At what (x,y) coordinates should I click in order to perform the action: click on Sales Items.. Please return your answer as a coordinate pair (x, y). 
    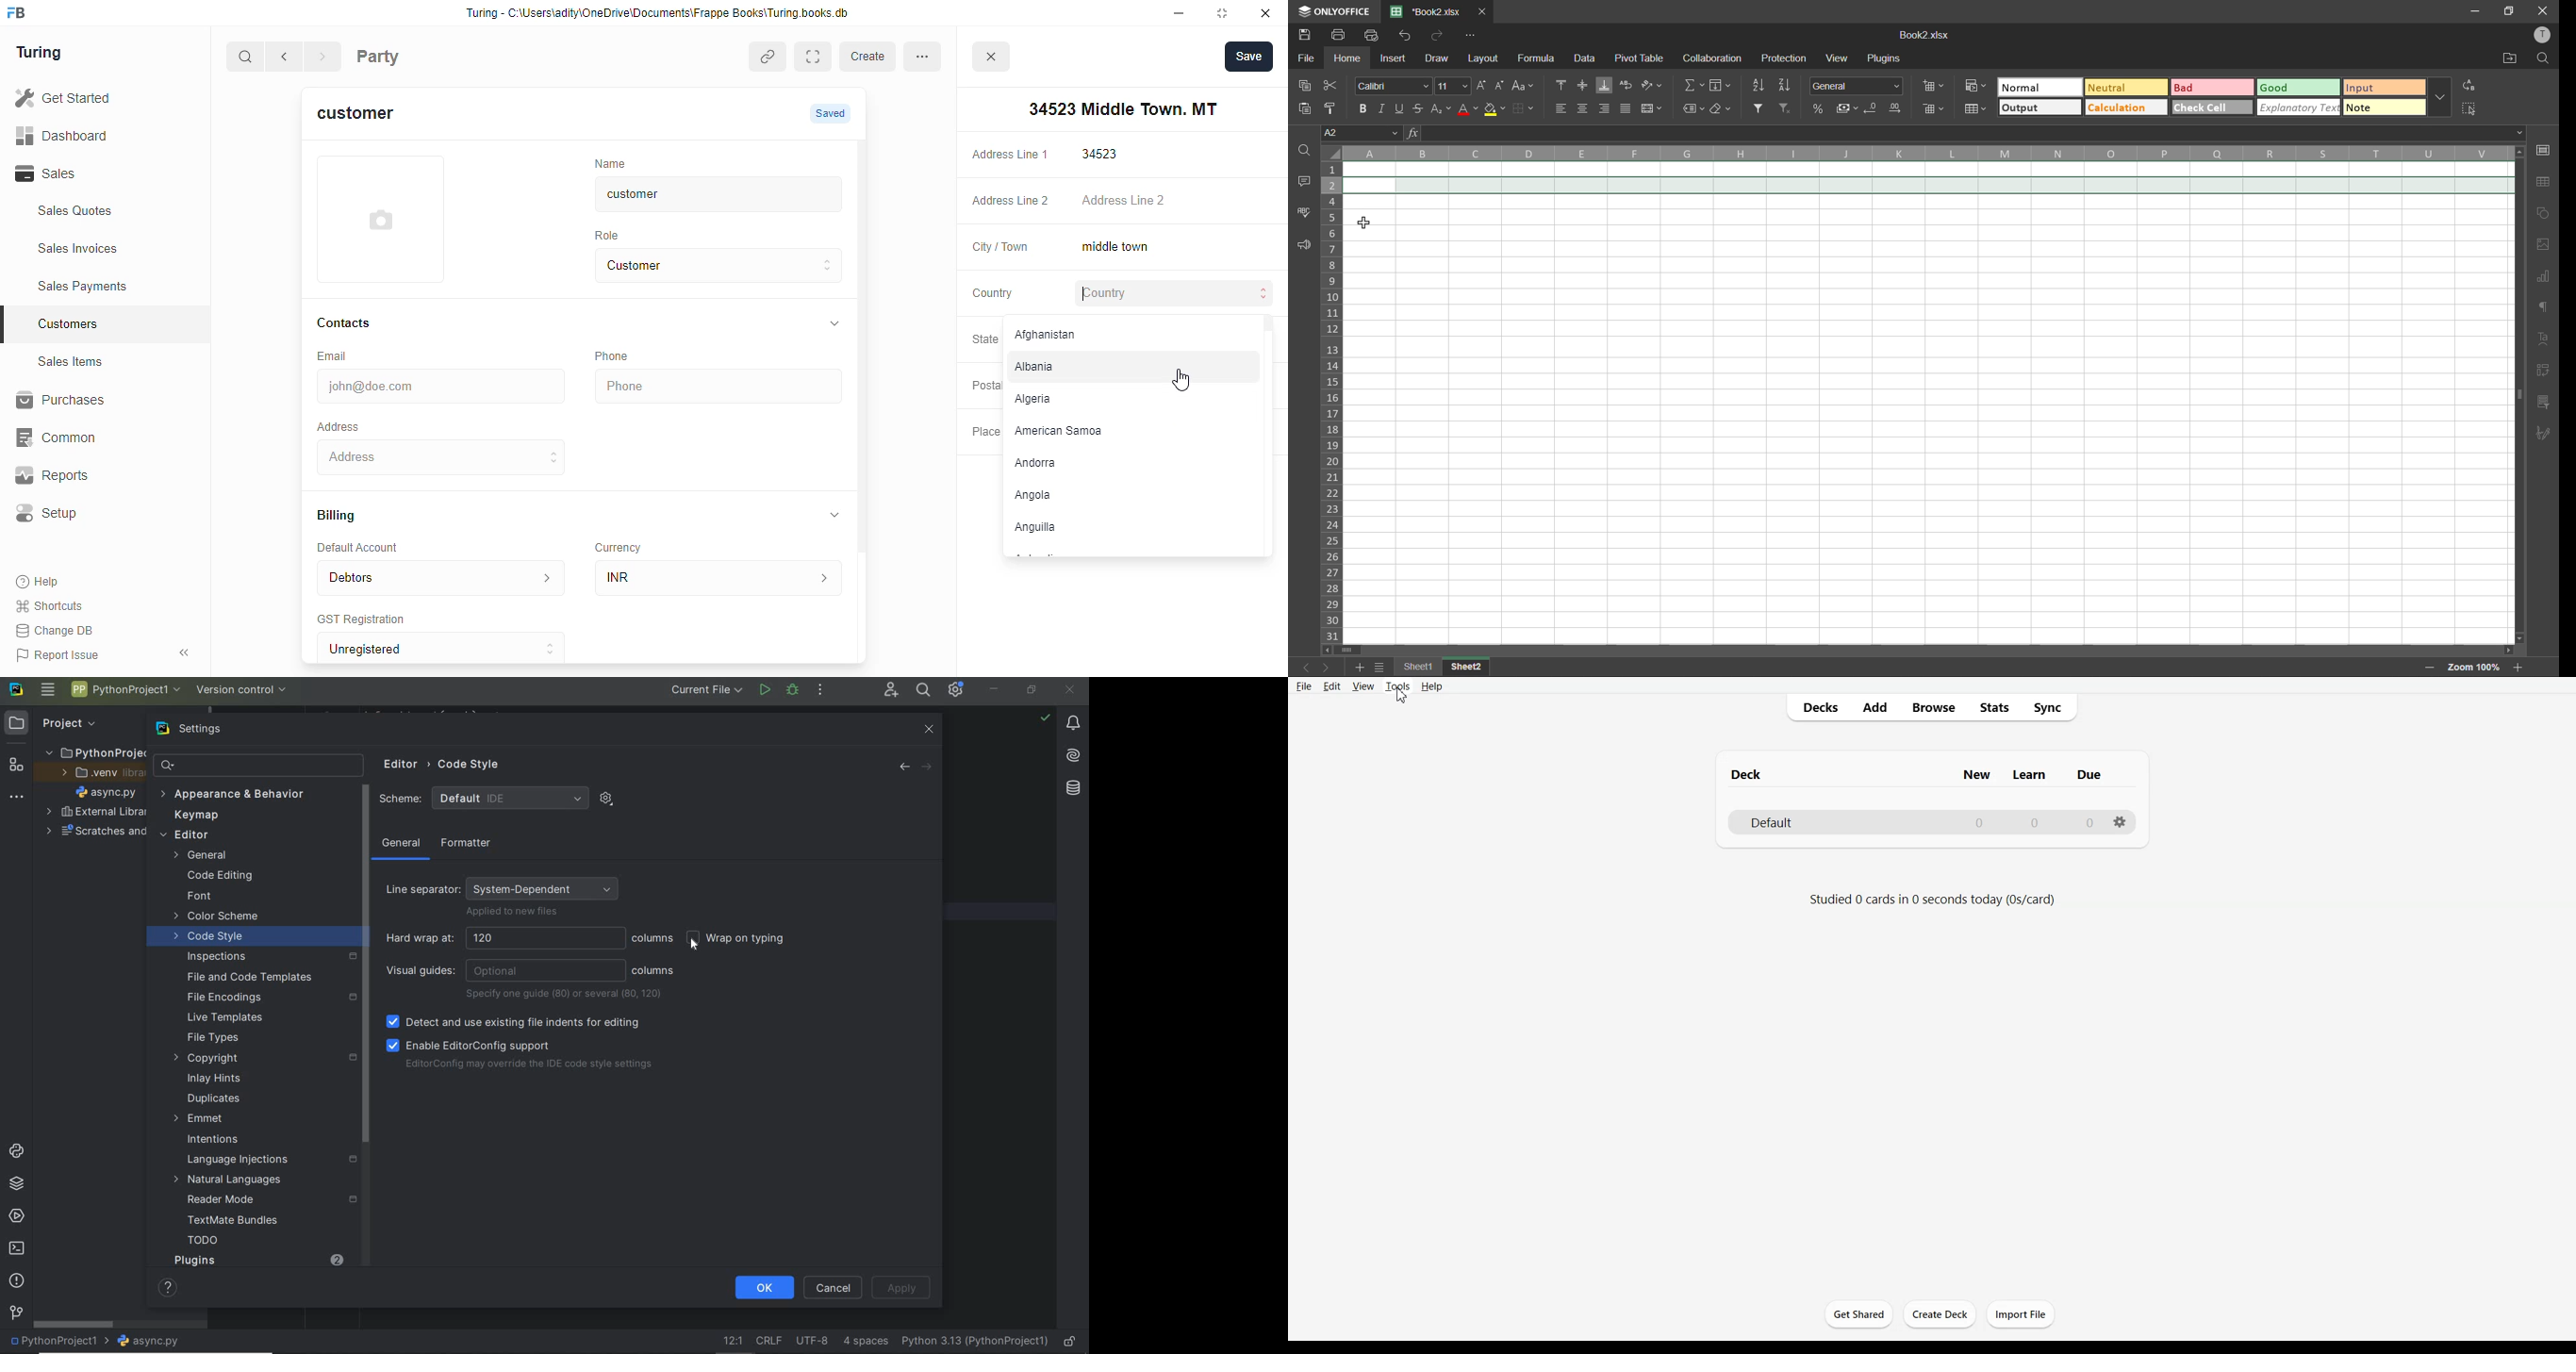
    Looking at the image, I should click on (105, 362).